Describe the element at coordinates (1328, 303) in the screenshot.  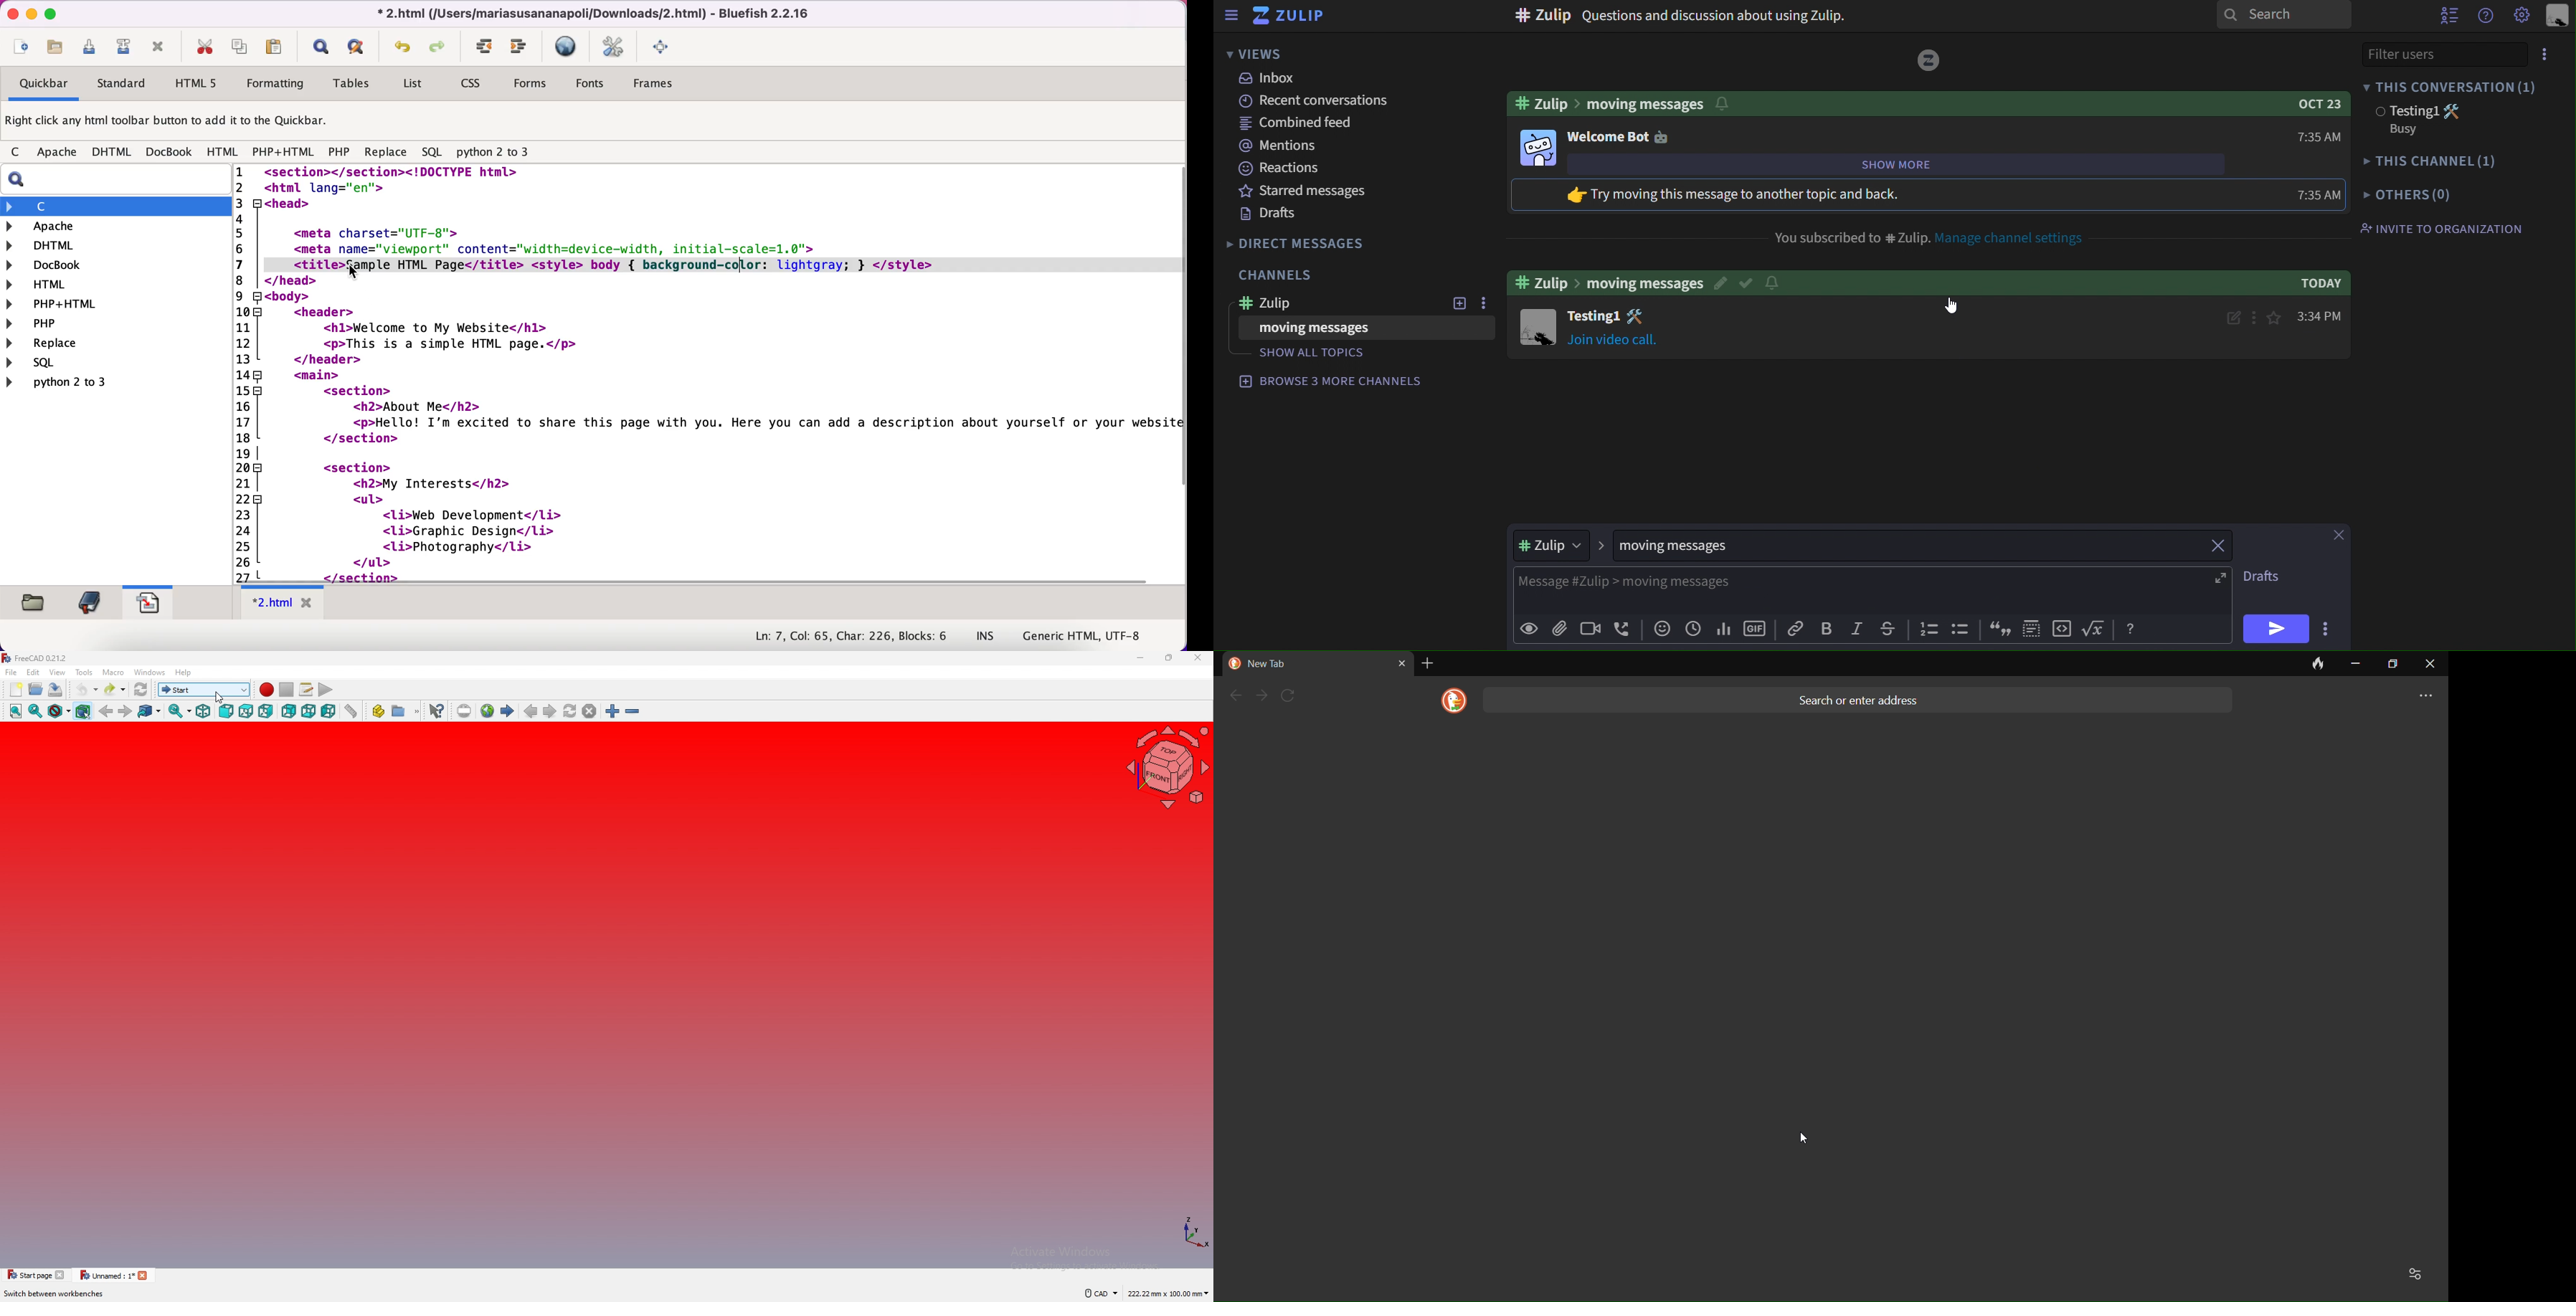
I see `zulip` at that location.